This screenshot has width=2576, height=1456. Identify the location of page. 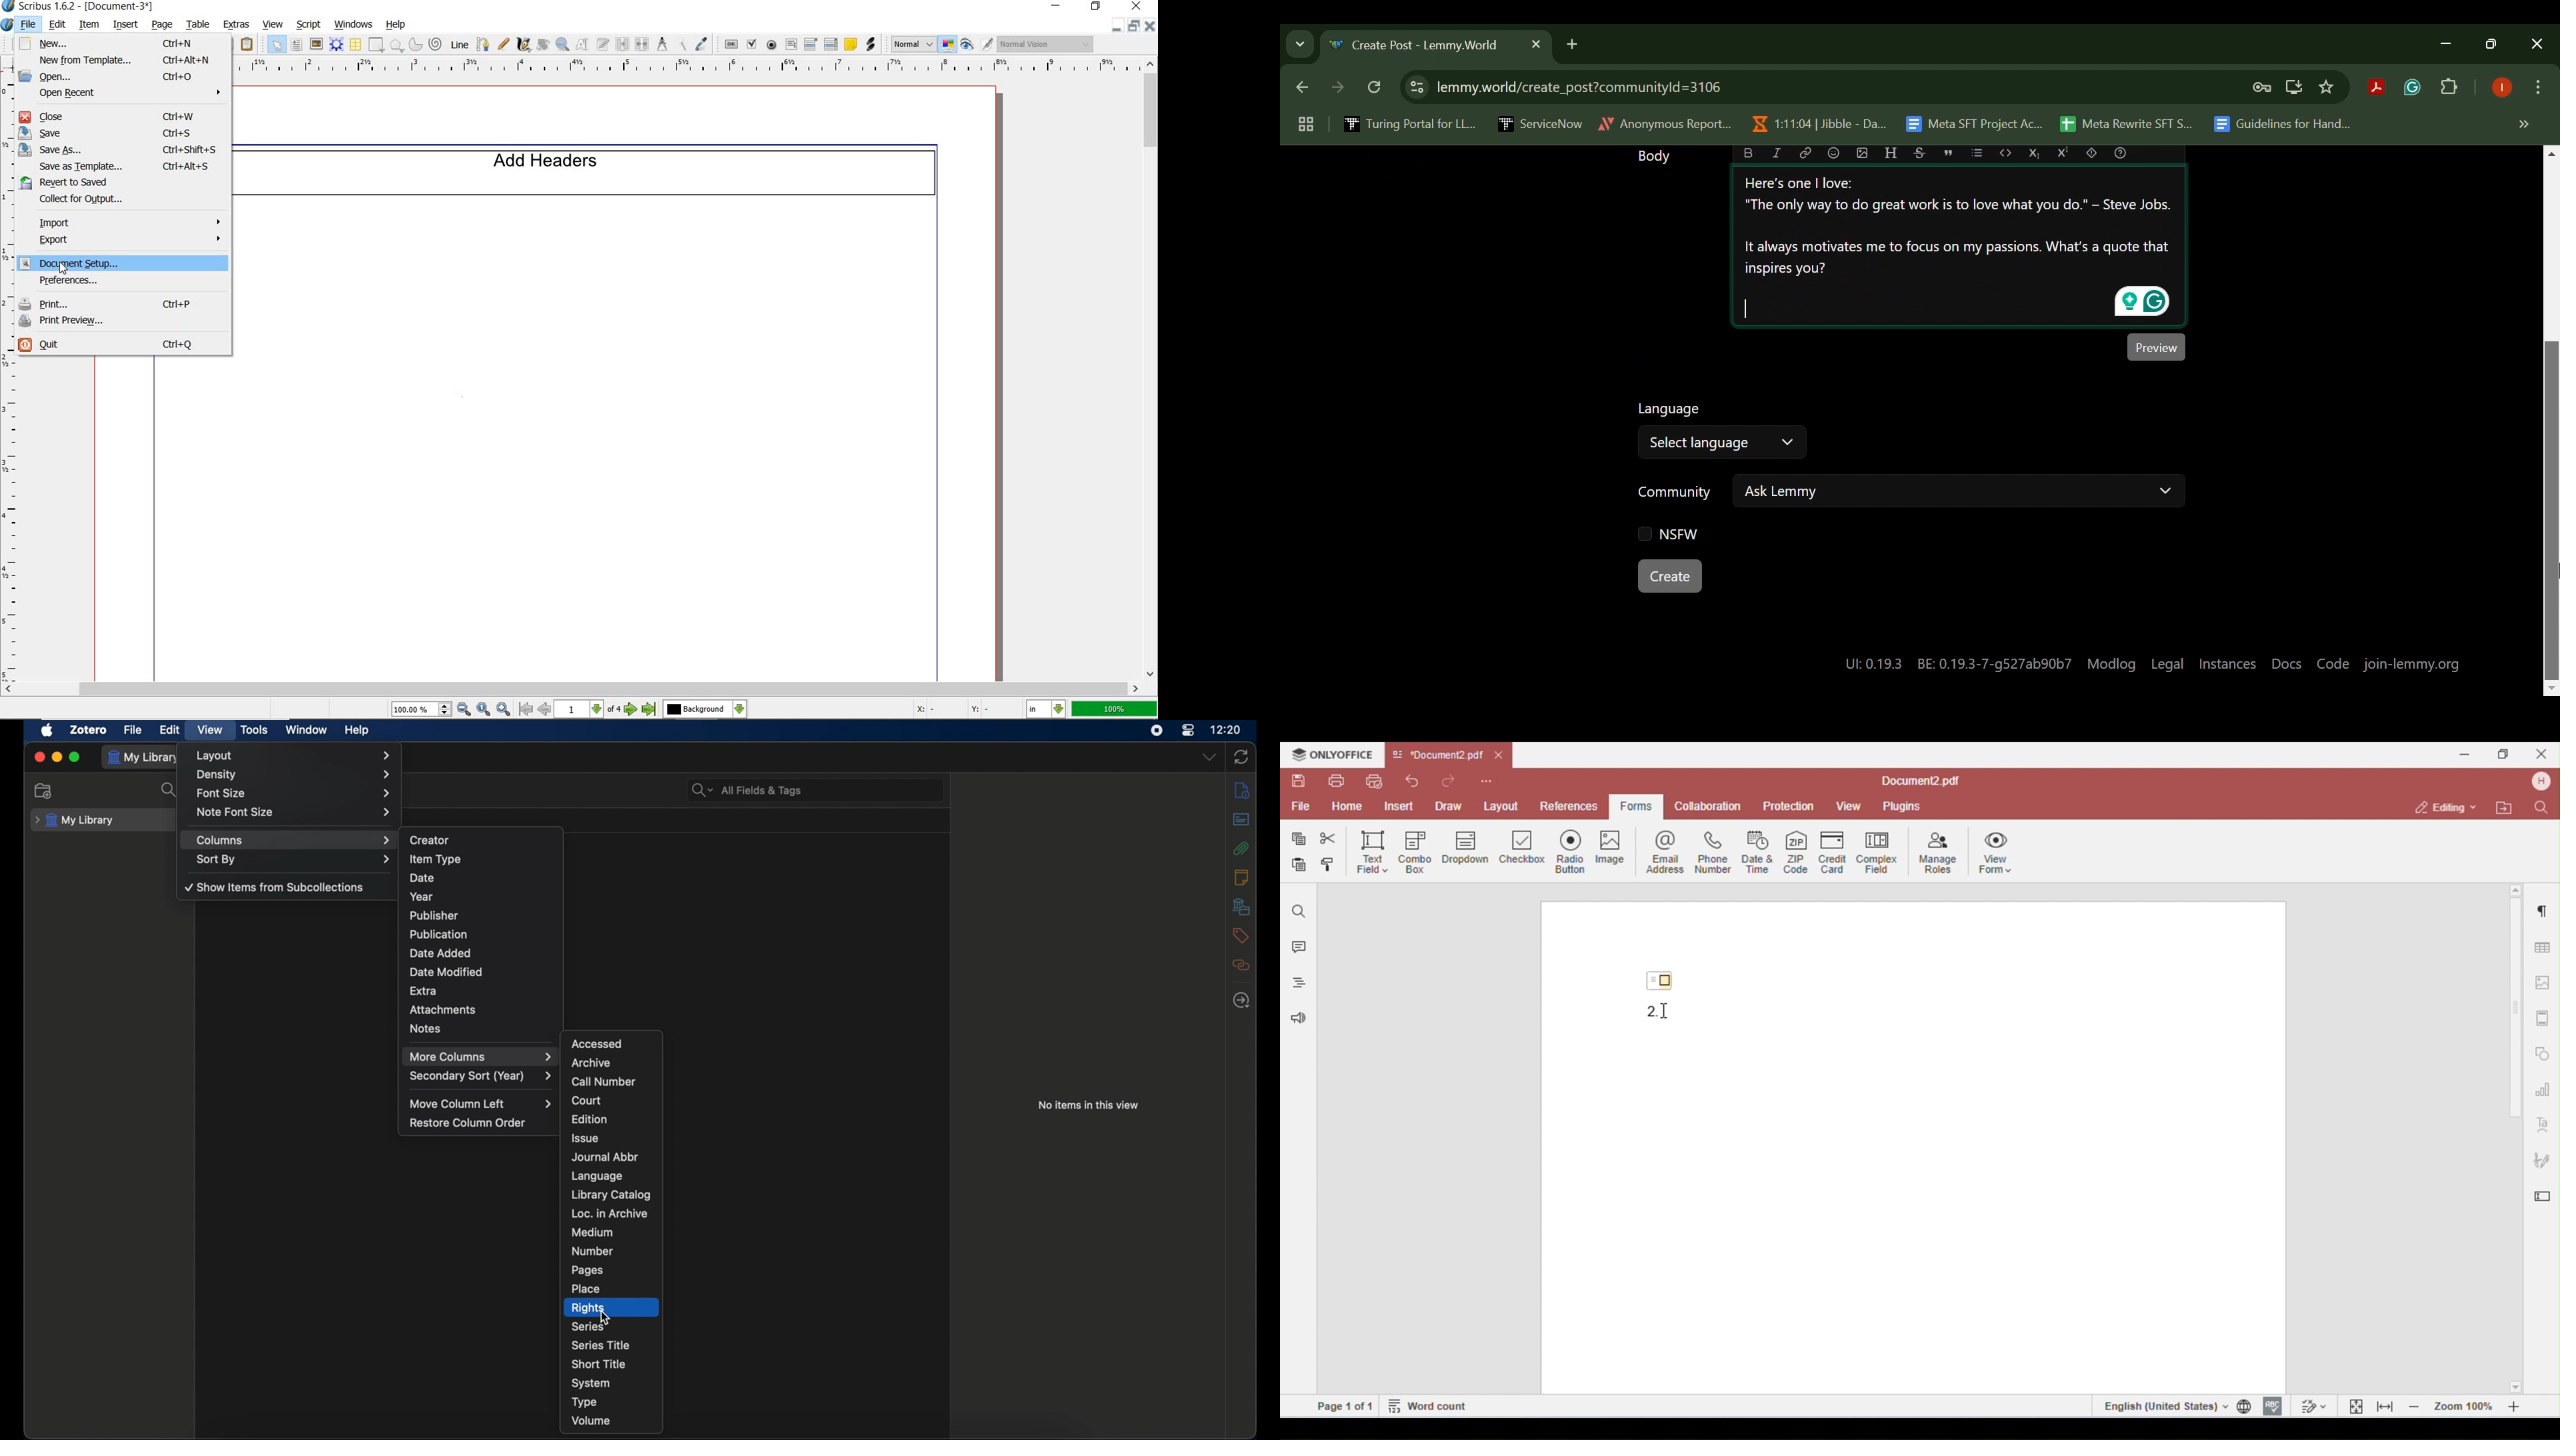
(161, 26).